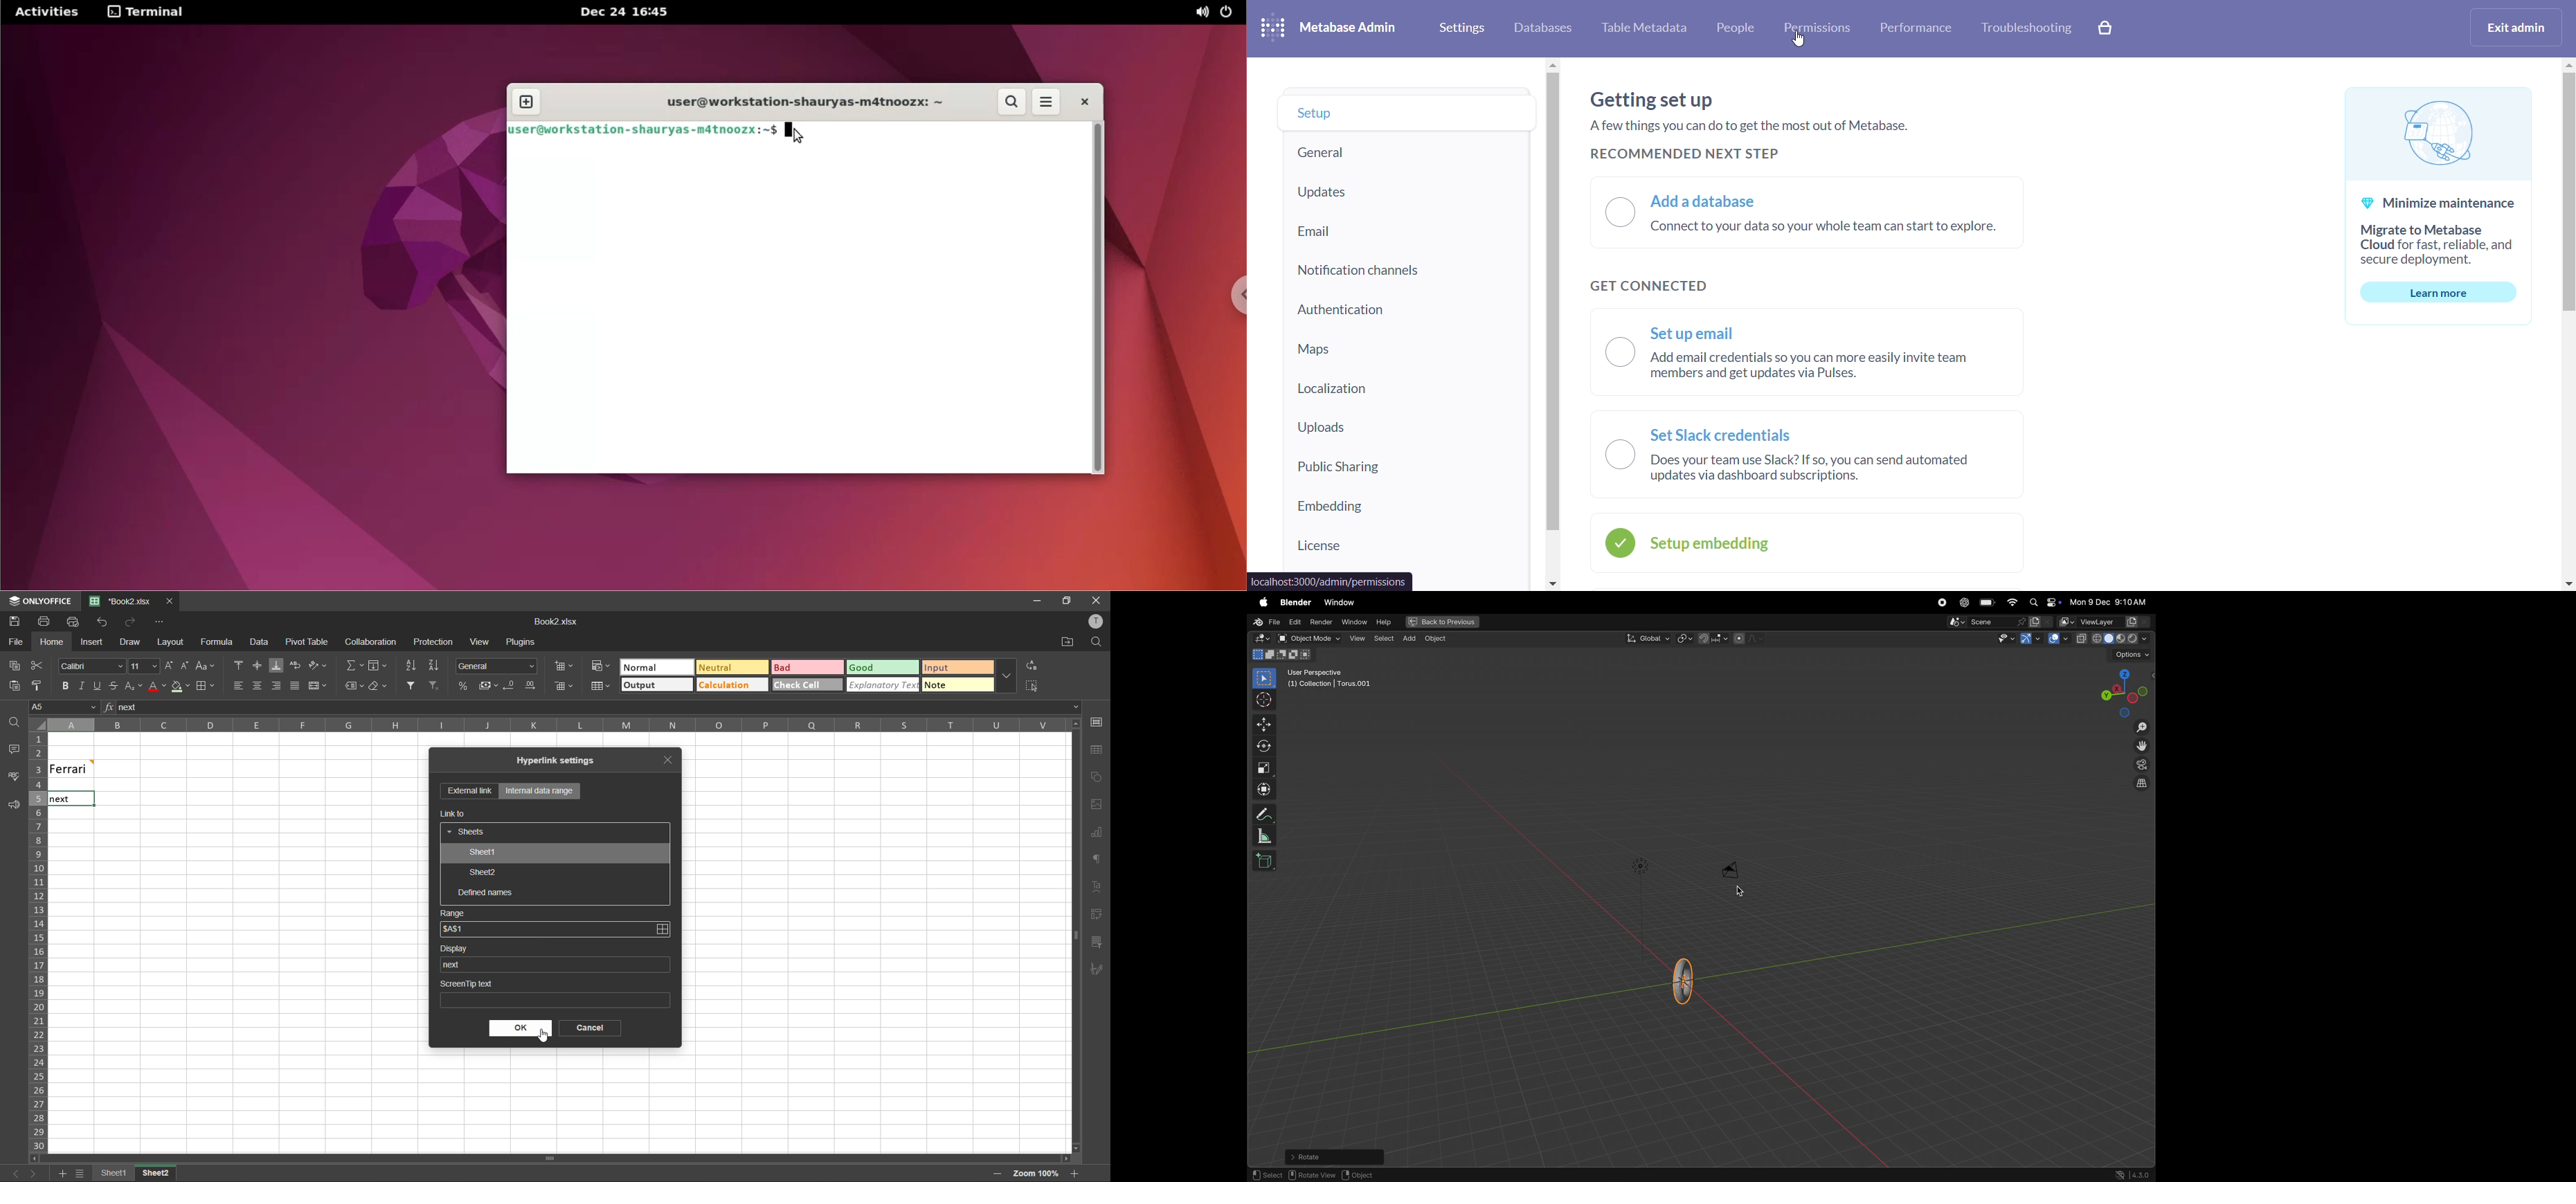 This screenshot has height=1204, width=2576. Describe the element at coordinates (1097, 914) in the screenshot. I see `pivot table` at that location.